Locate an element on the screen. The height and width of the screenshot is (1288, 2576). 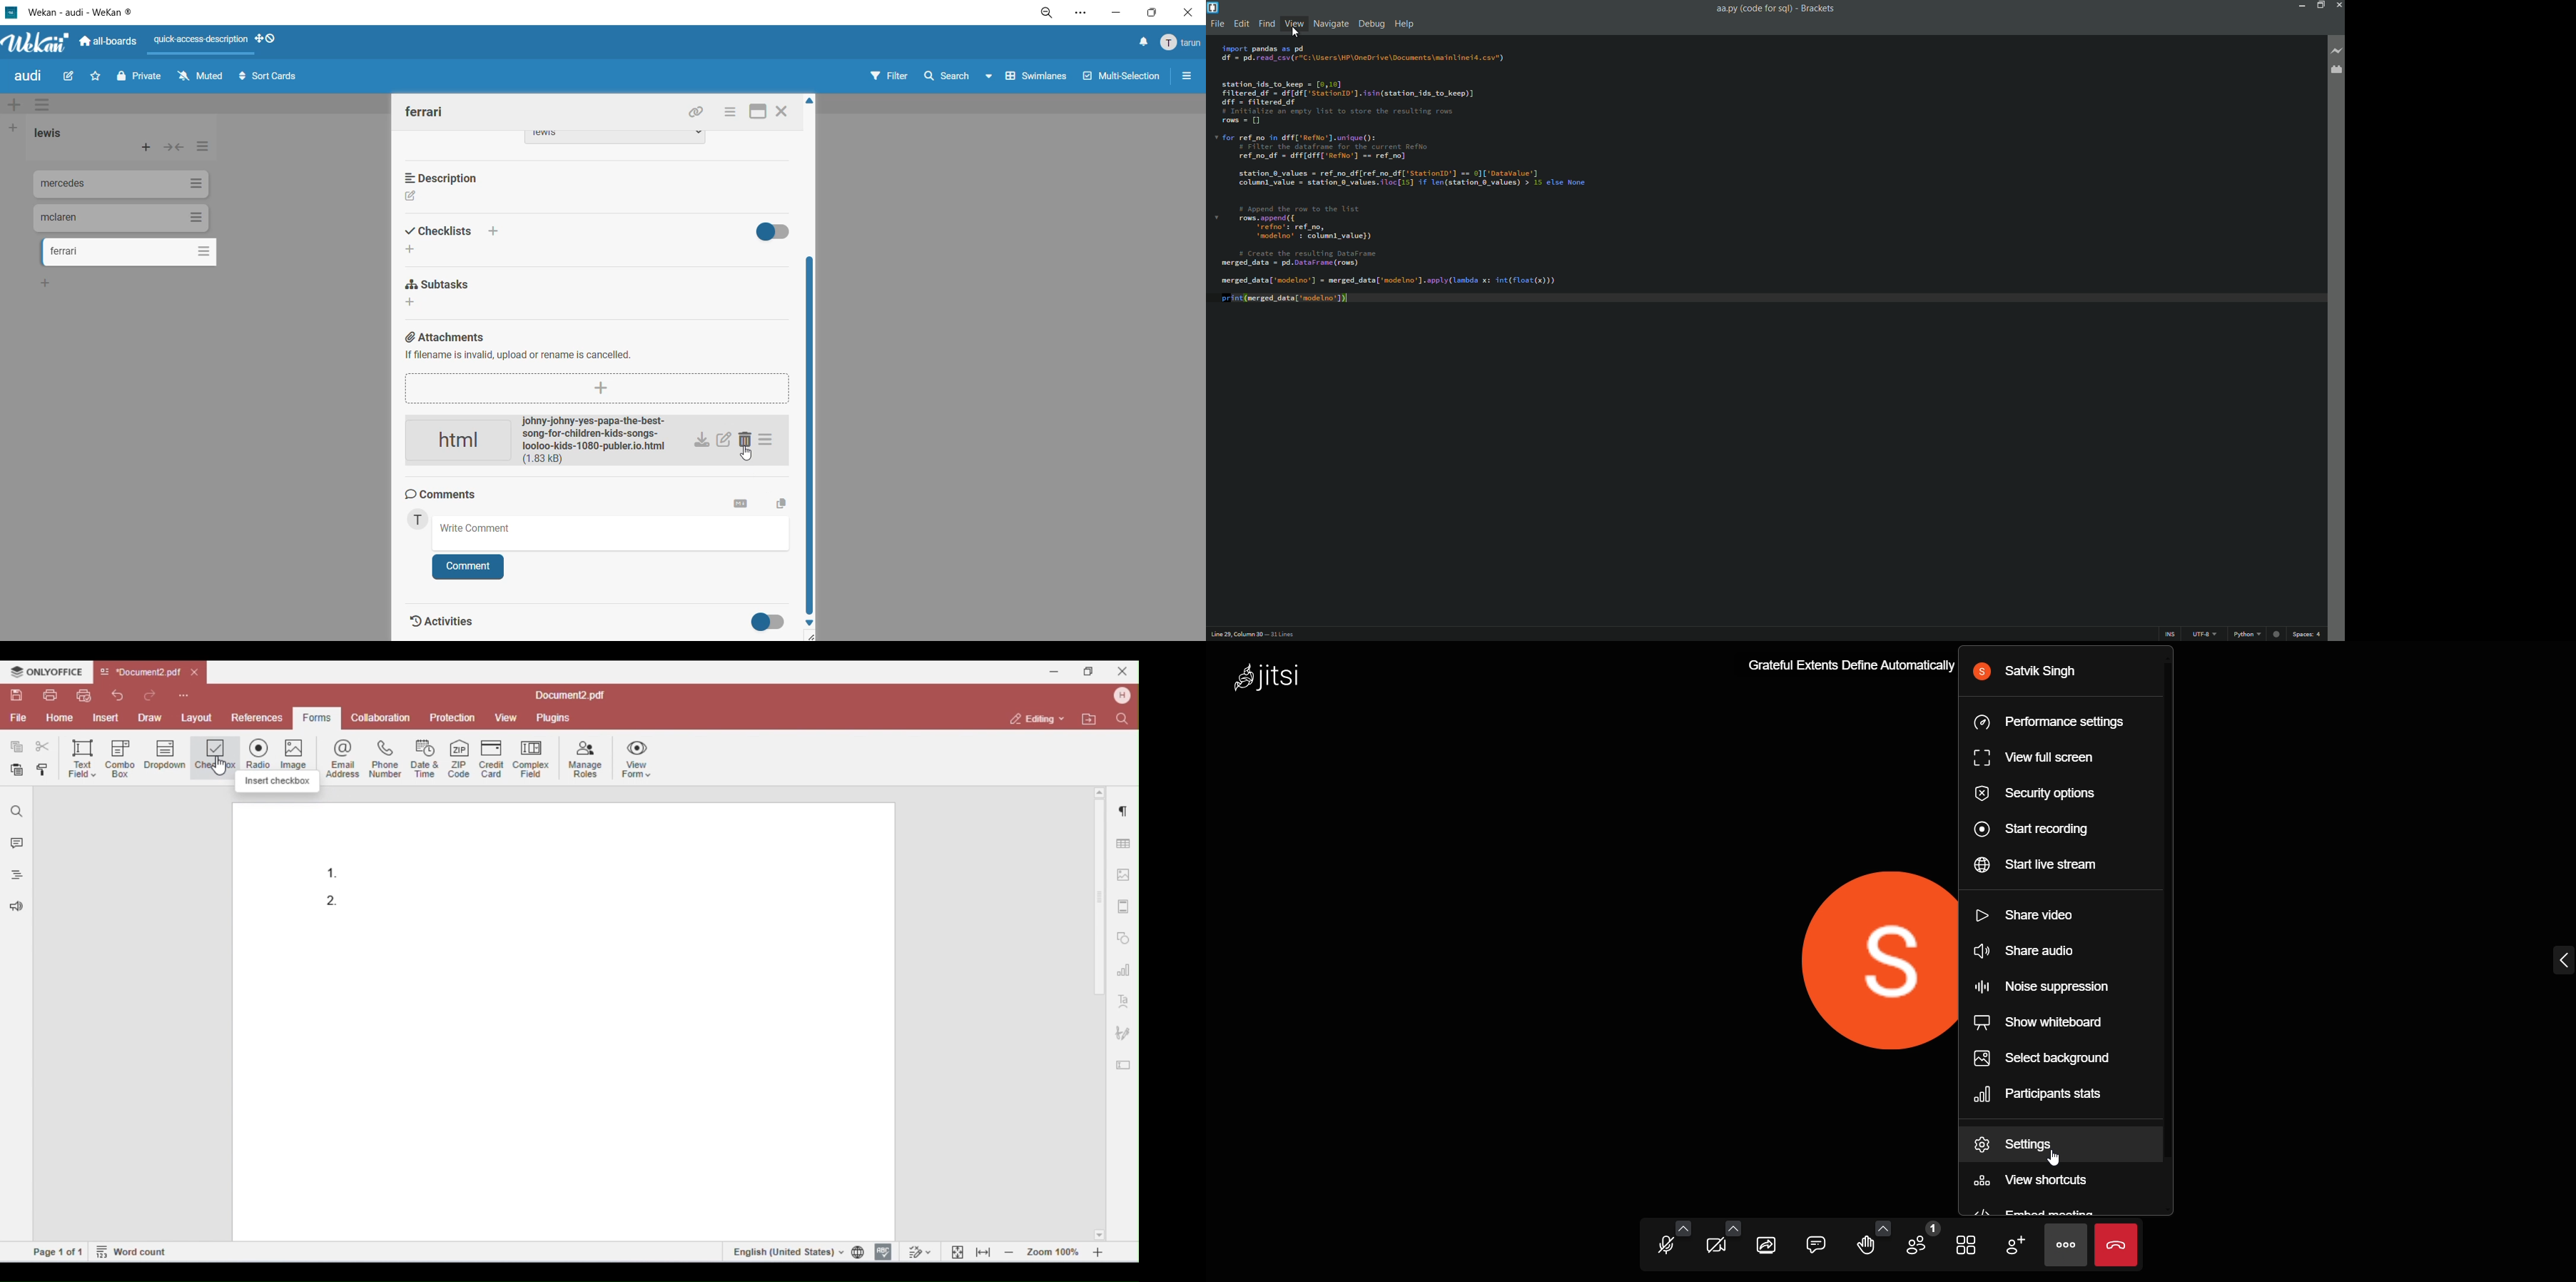
participants is located at coordinates (1921, 1238).